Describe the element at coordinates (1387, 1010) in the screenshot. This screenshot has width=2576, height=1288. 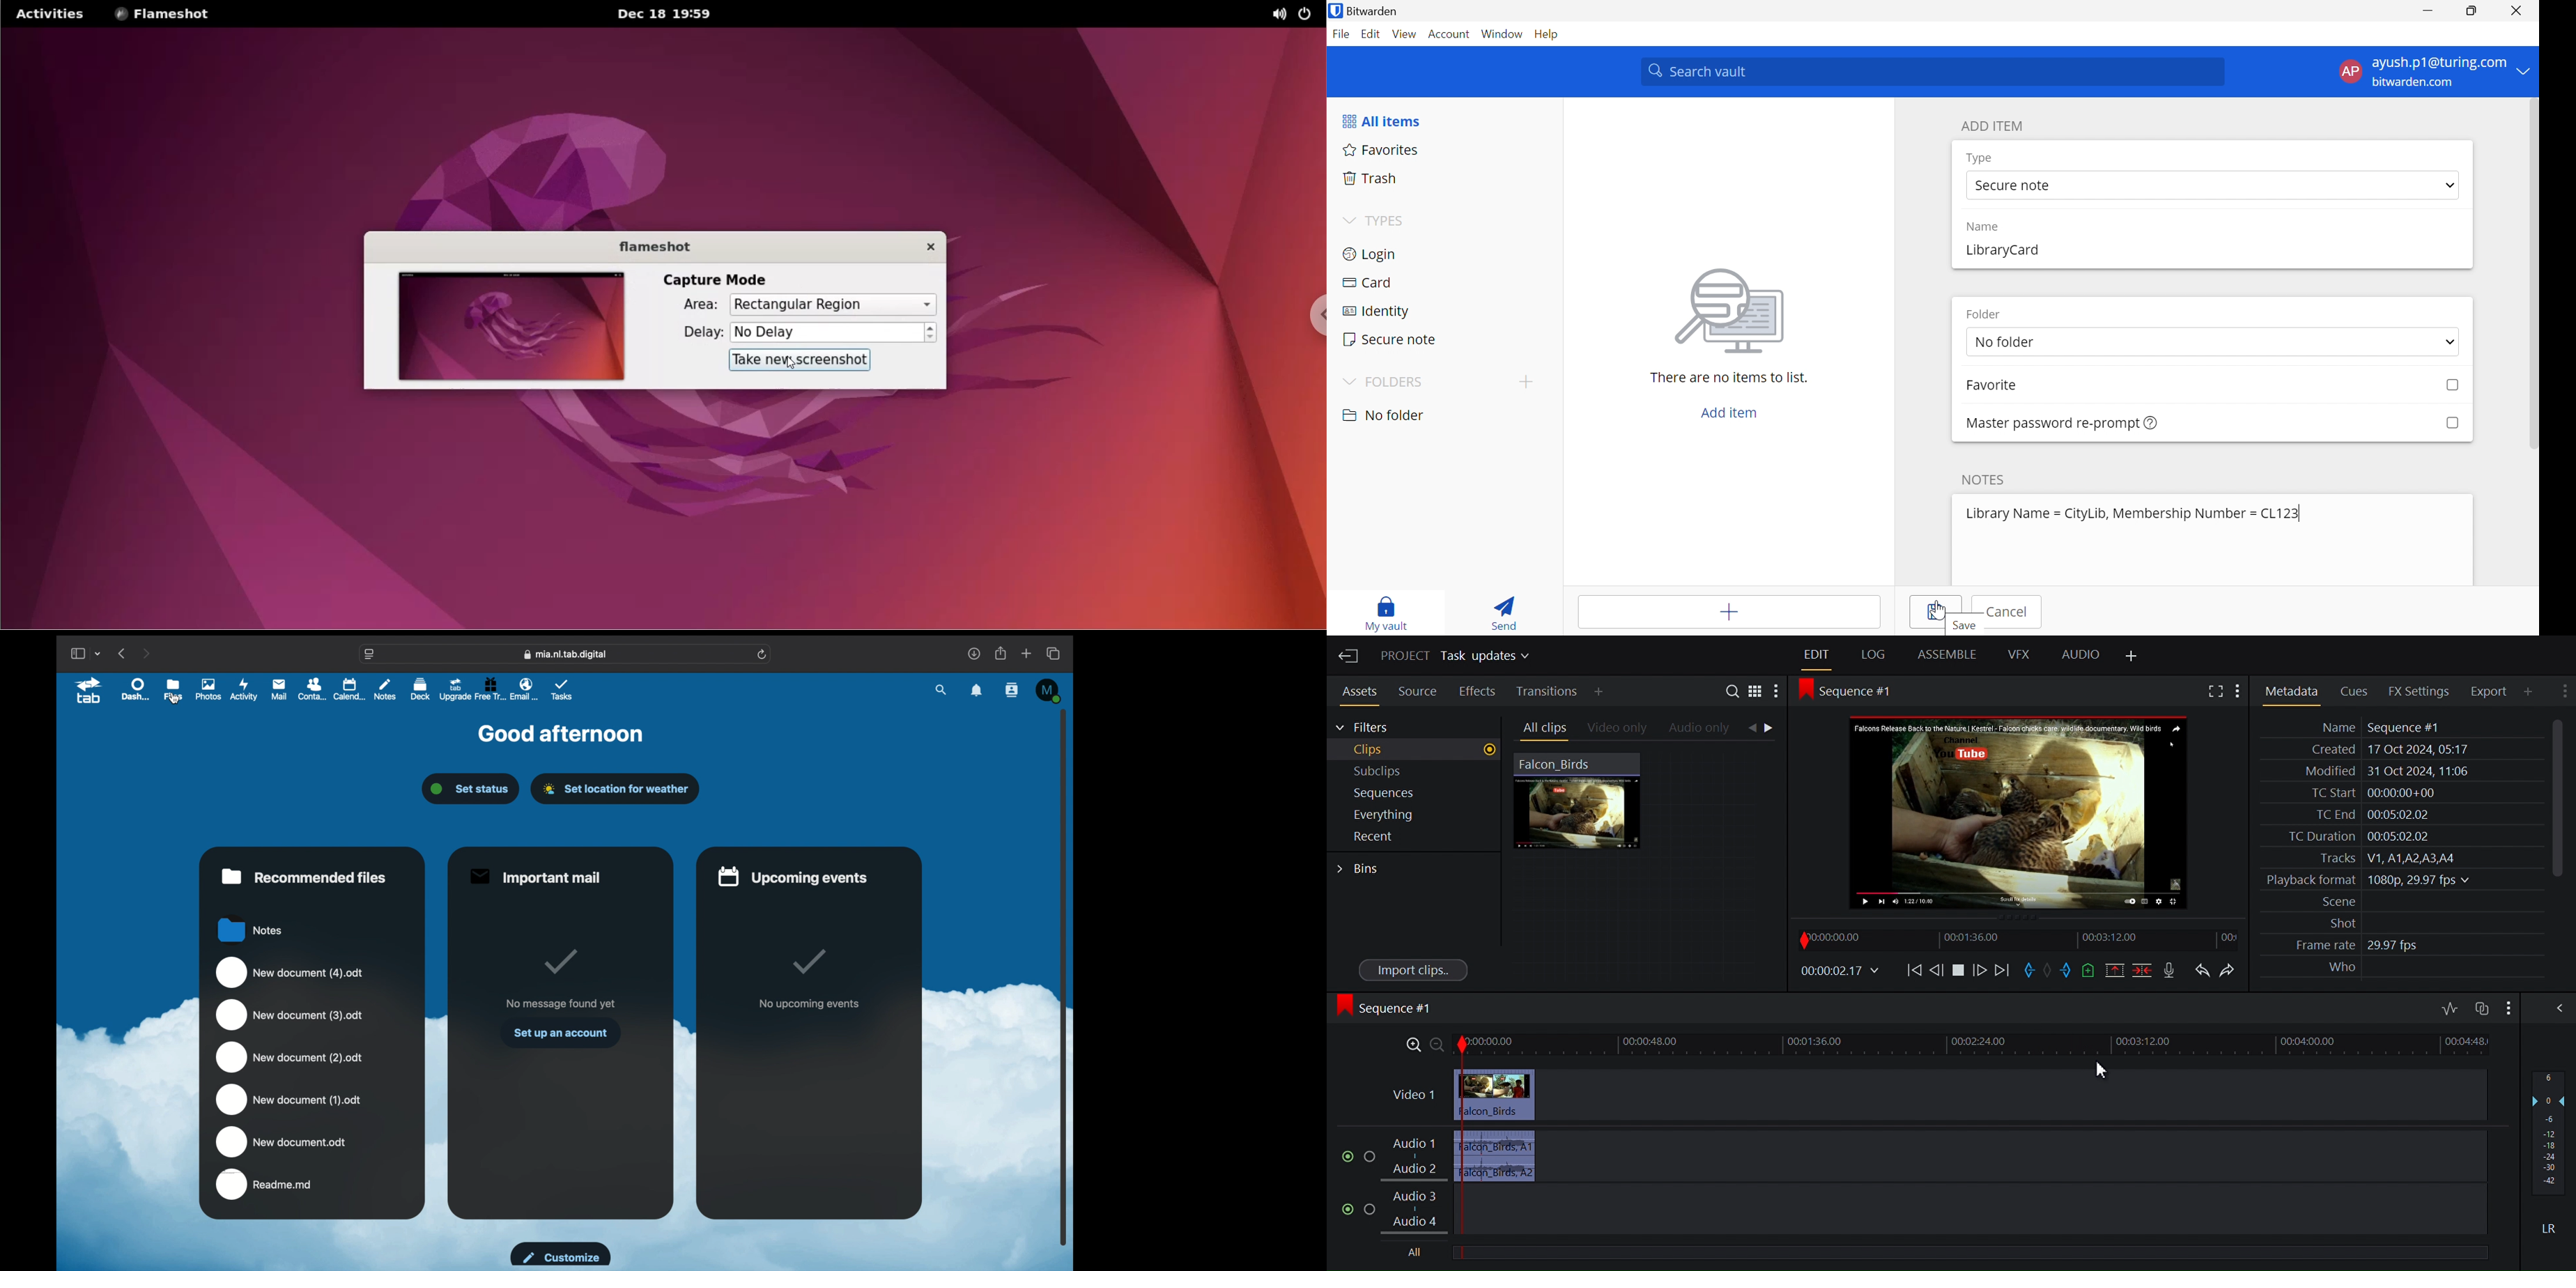
I see `Sequence #1` at that location.